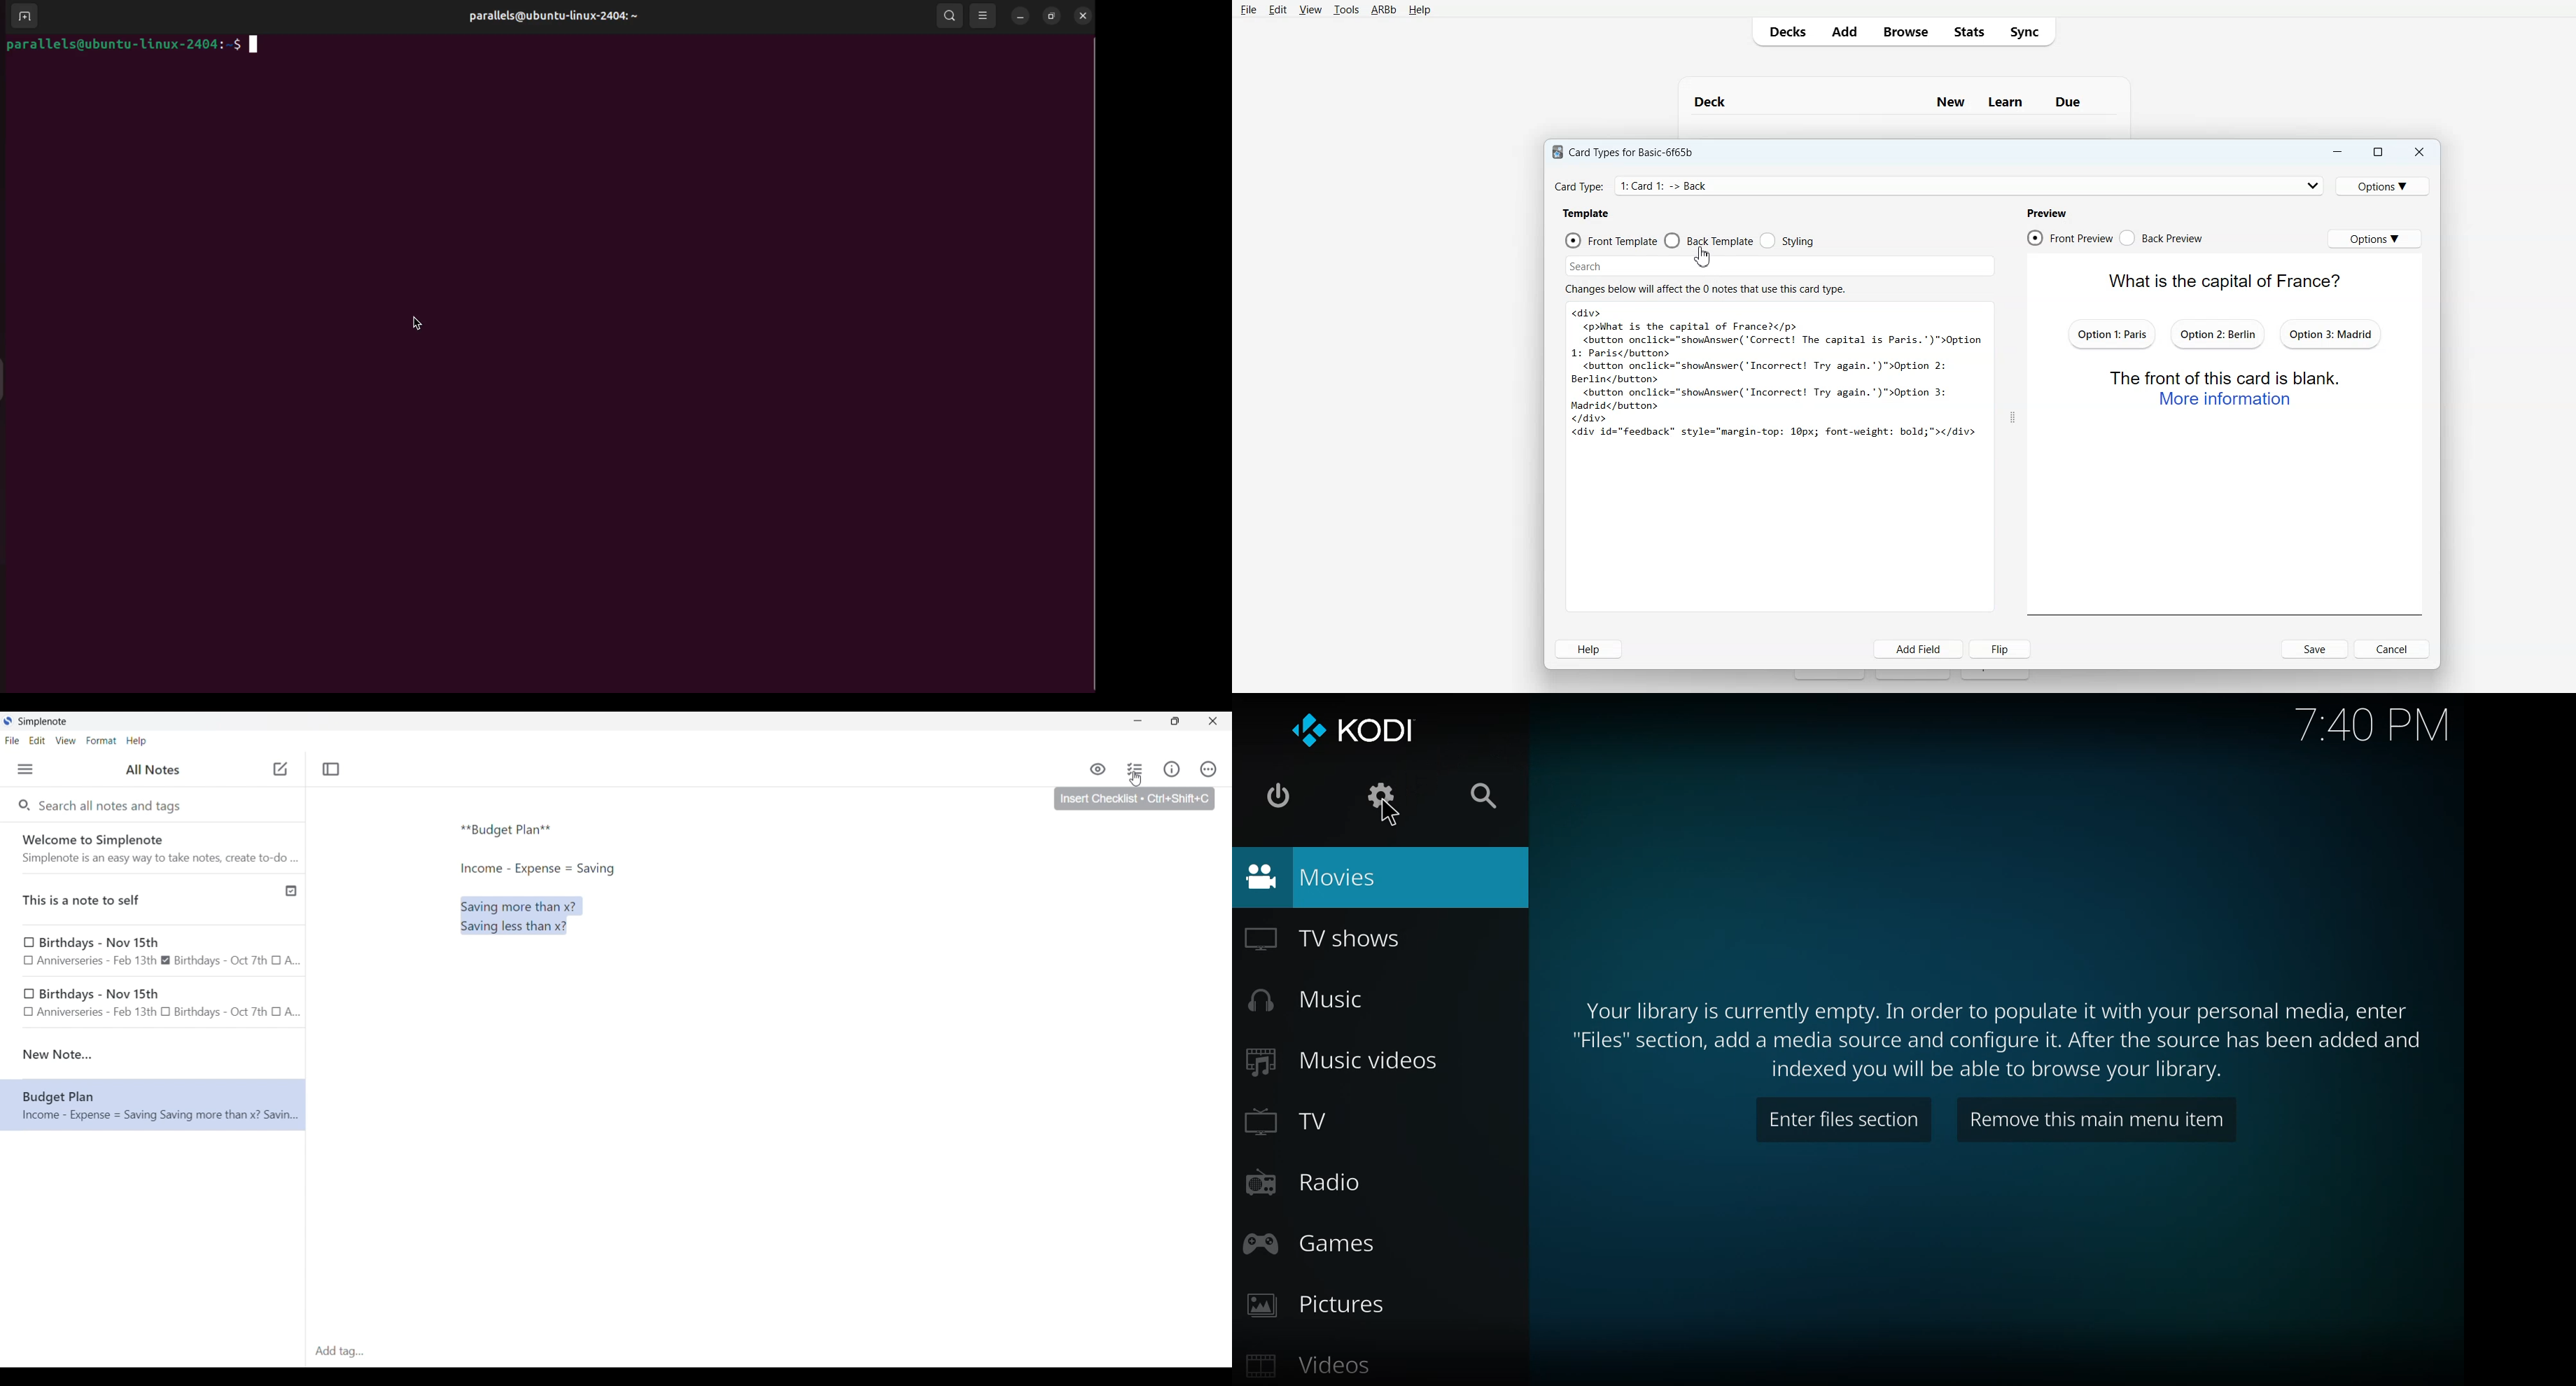 The height and width of the screenshot is (1400, 2576). What do you see at coordinates (1844, 31) in the screenshot?
I see `Add` at bounding box center [1844, 31].